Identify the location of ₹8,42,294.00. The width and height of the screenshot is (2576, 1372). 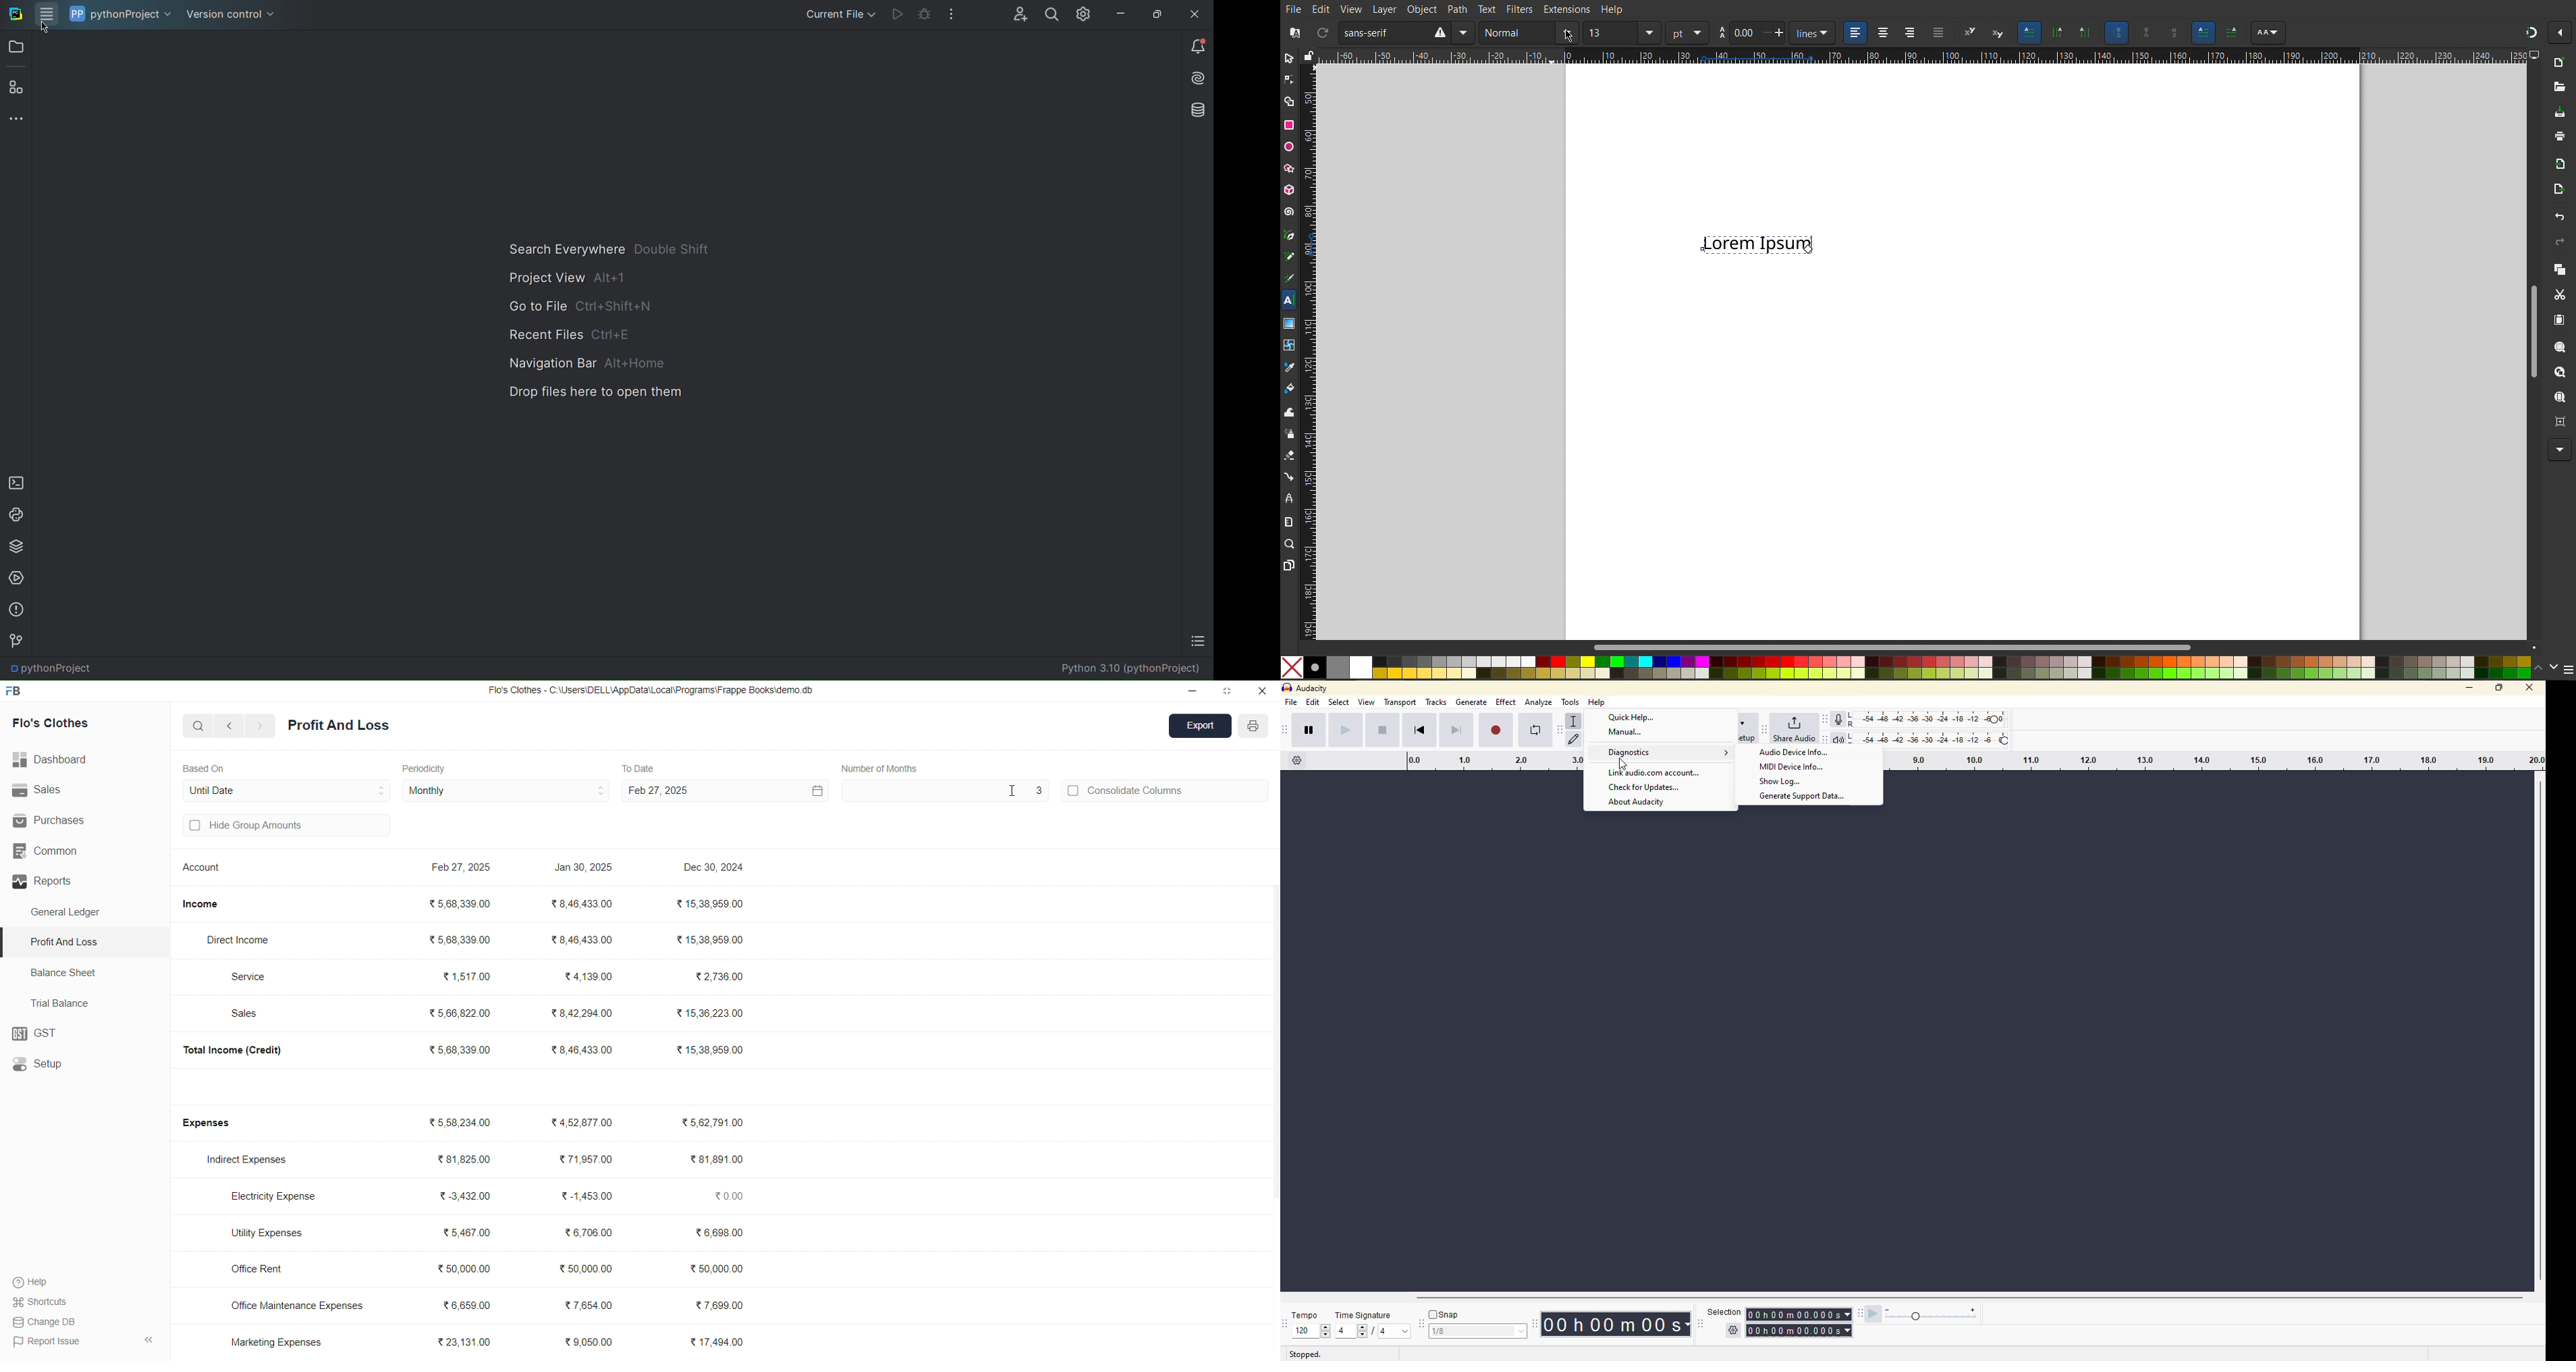
(581, 1013).